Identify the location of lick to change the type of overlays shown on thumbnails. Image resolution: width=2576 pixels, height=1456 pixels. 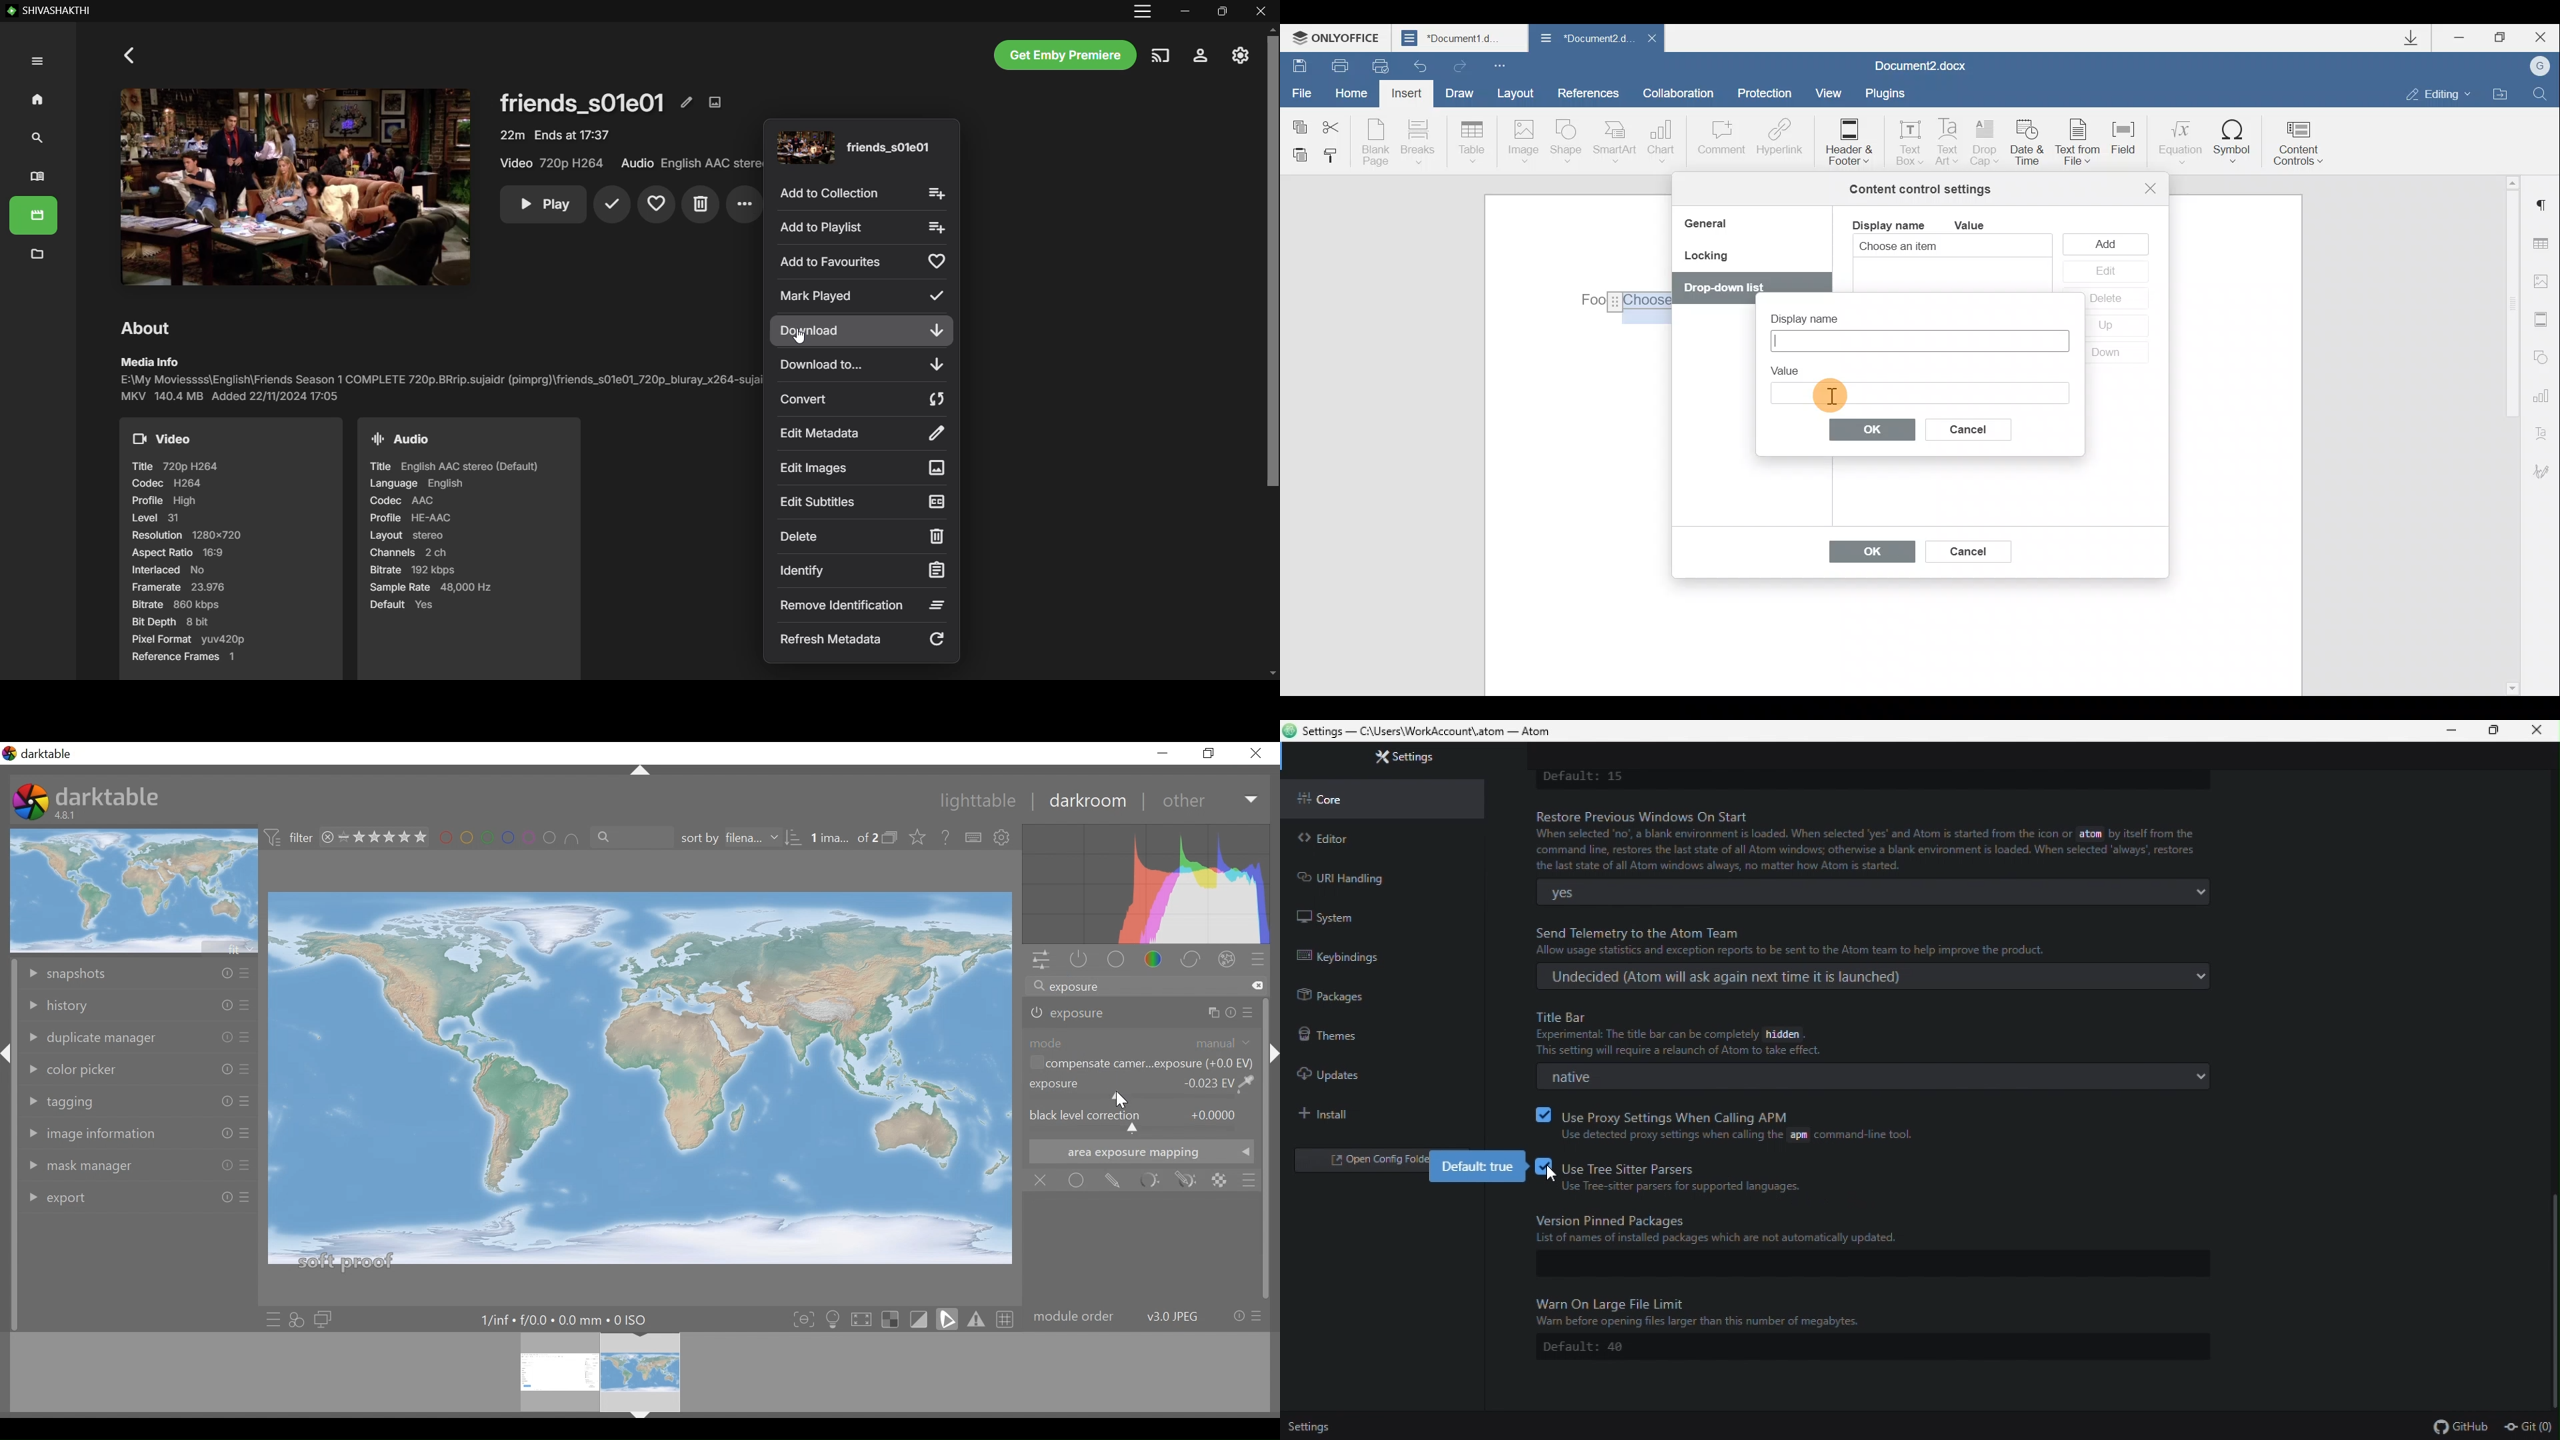
(919, 838).